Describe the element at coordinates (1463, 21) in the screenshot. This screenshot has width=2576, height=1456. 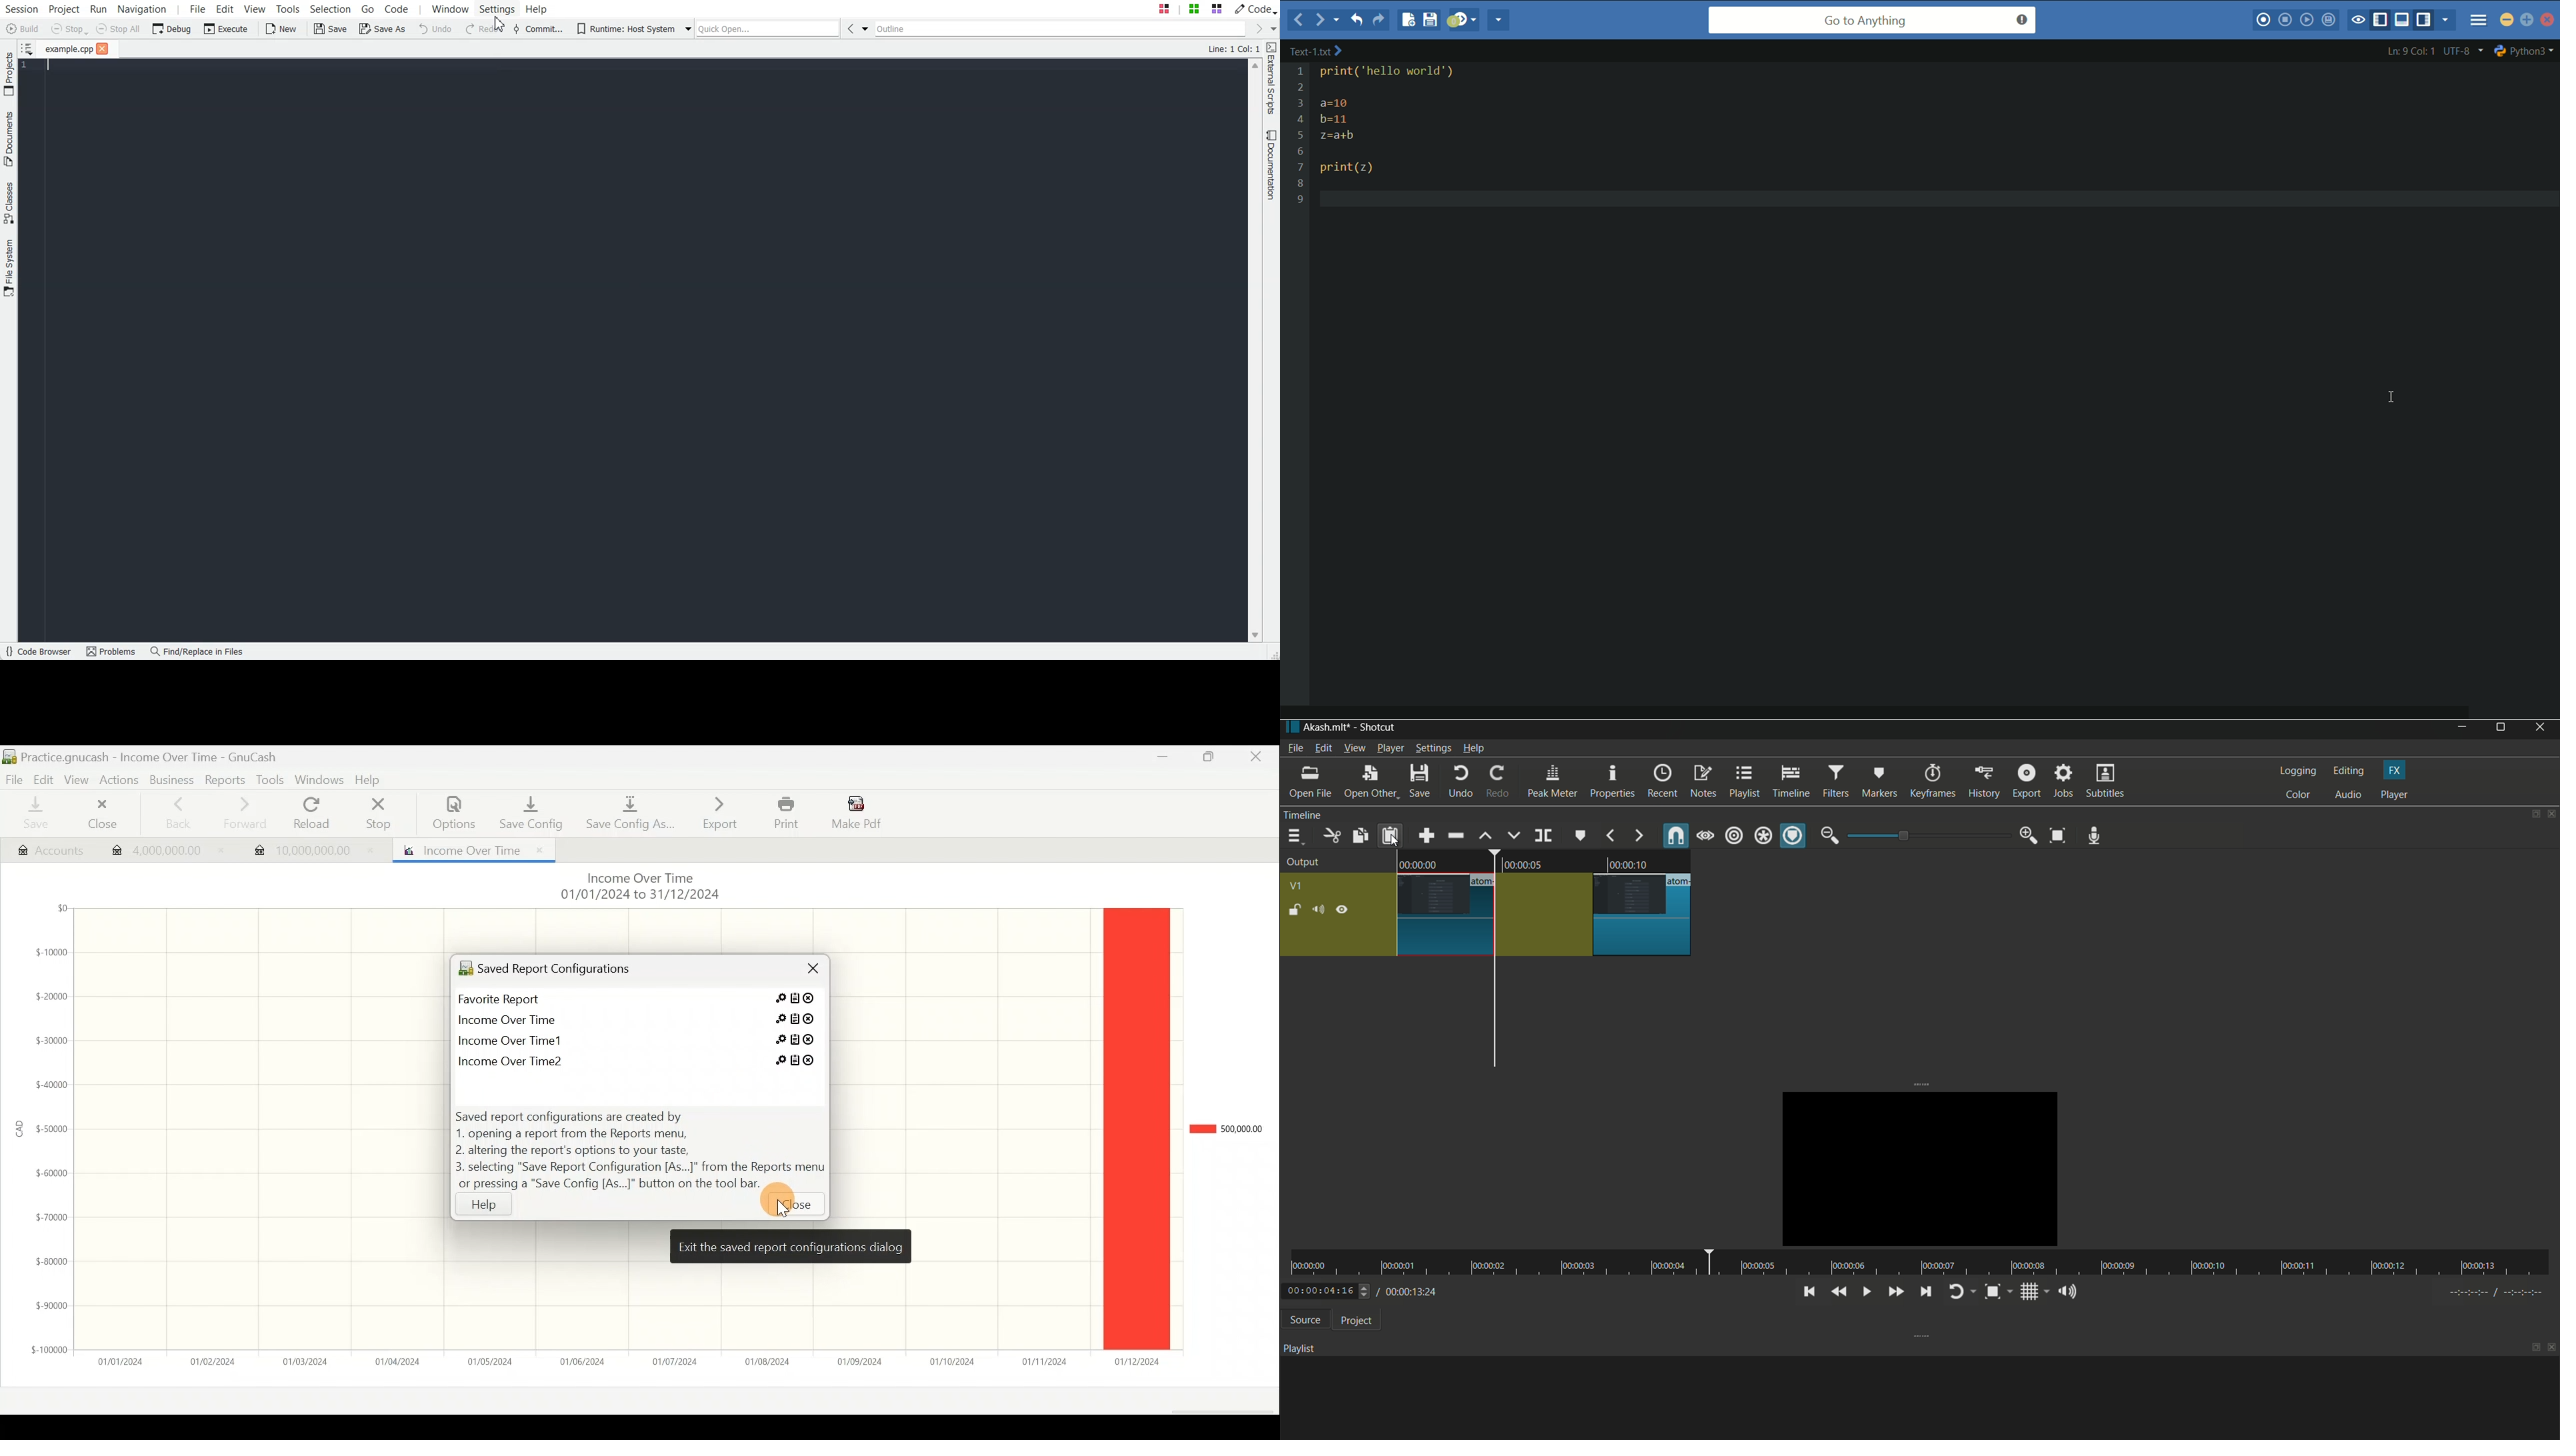
I see `jump to next syntax checking result` at that location.